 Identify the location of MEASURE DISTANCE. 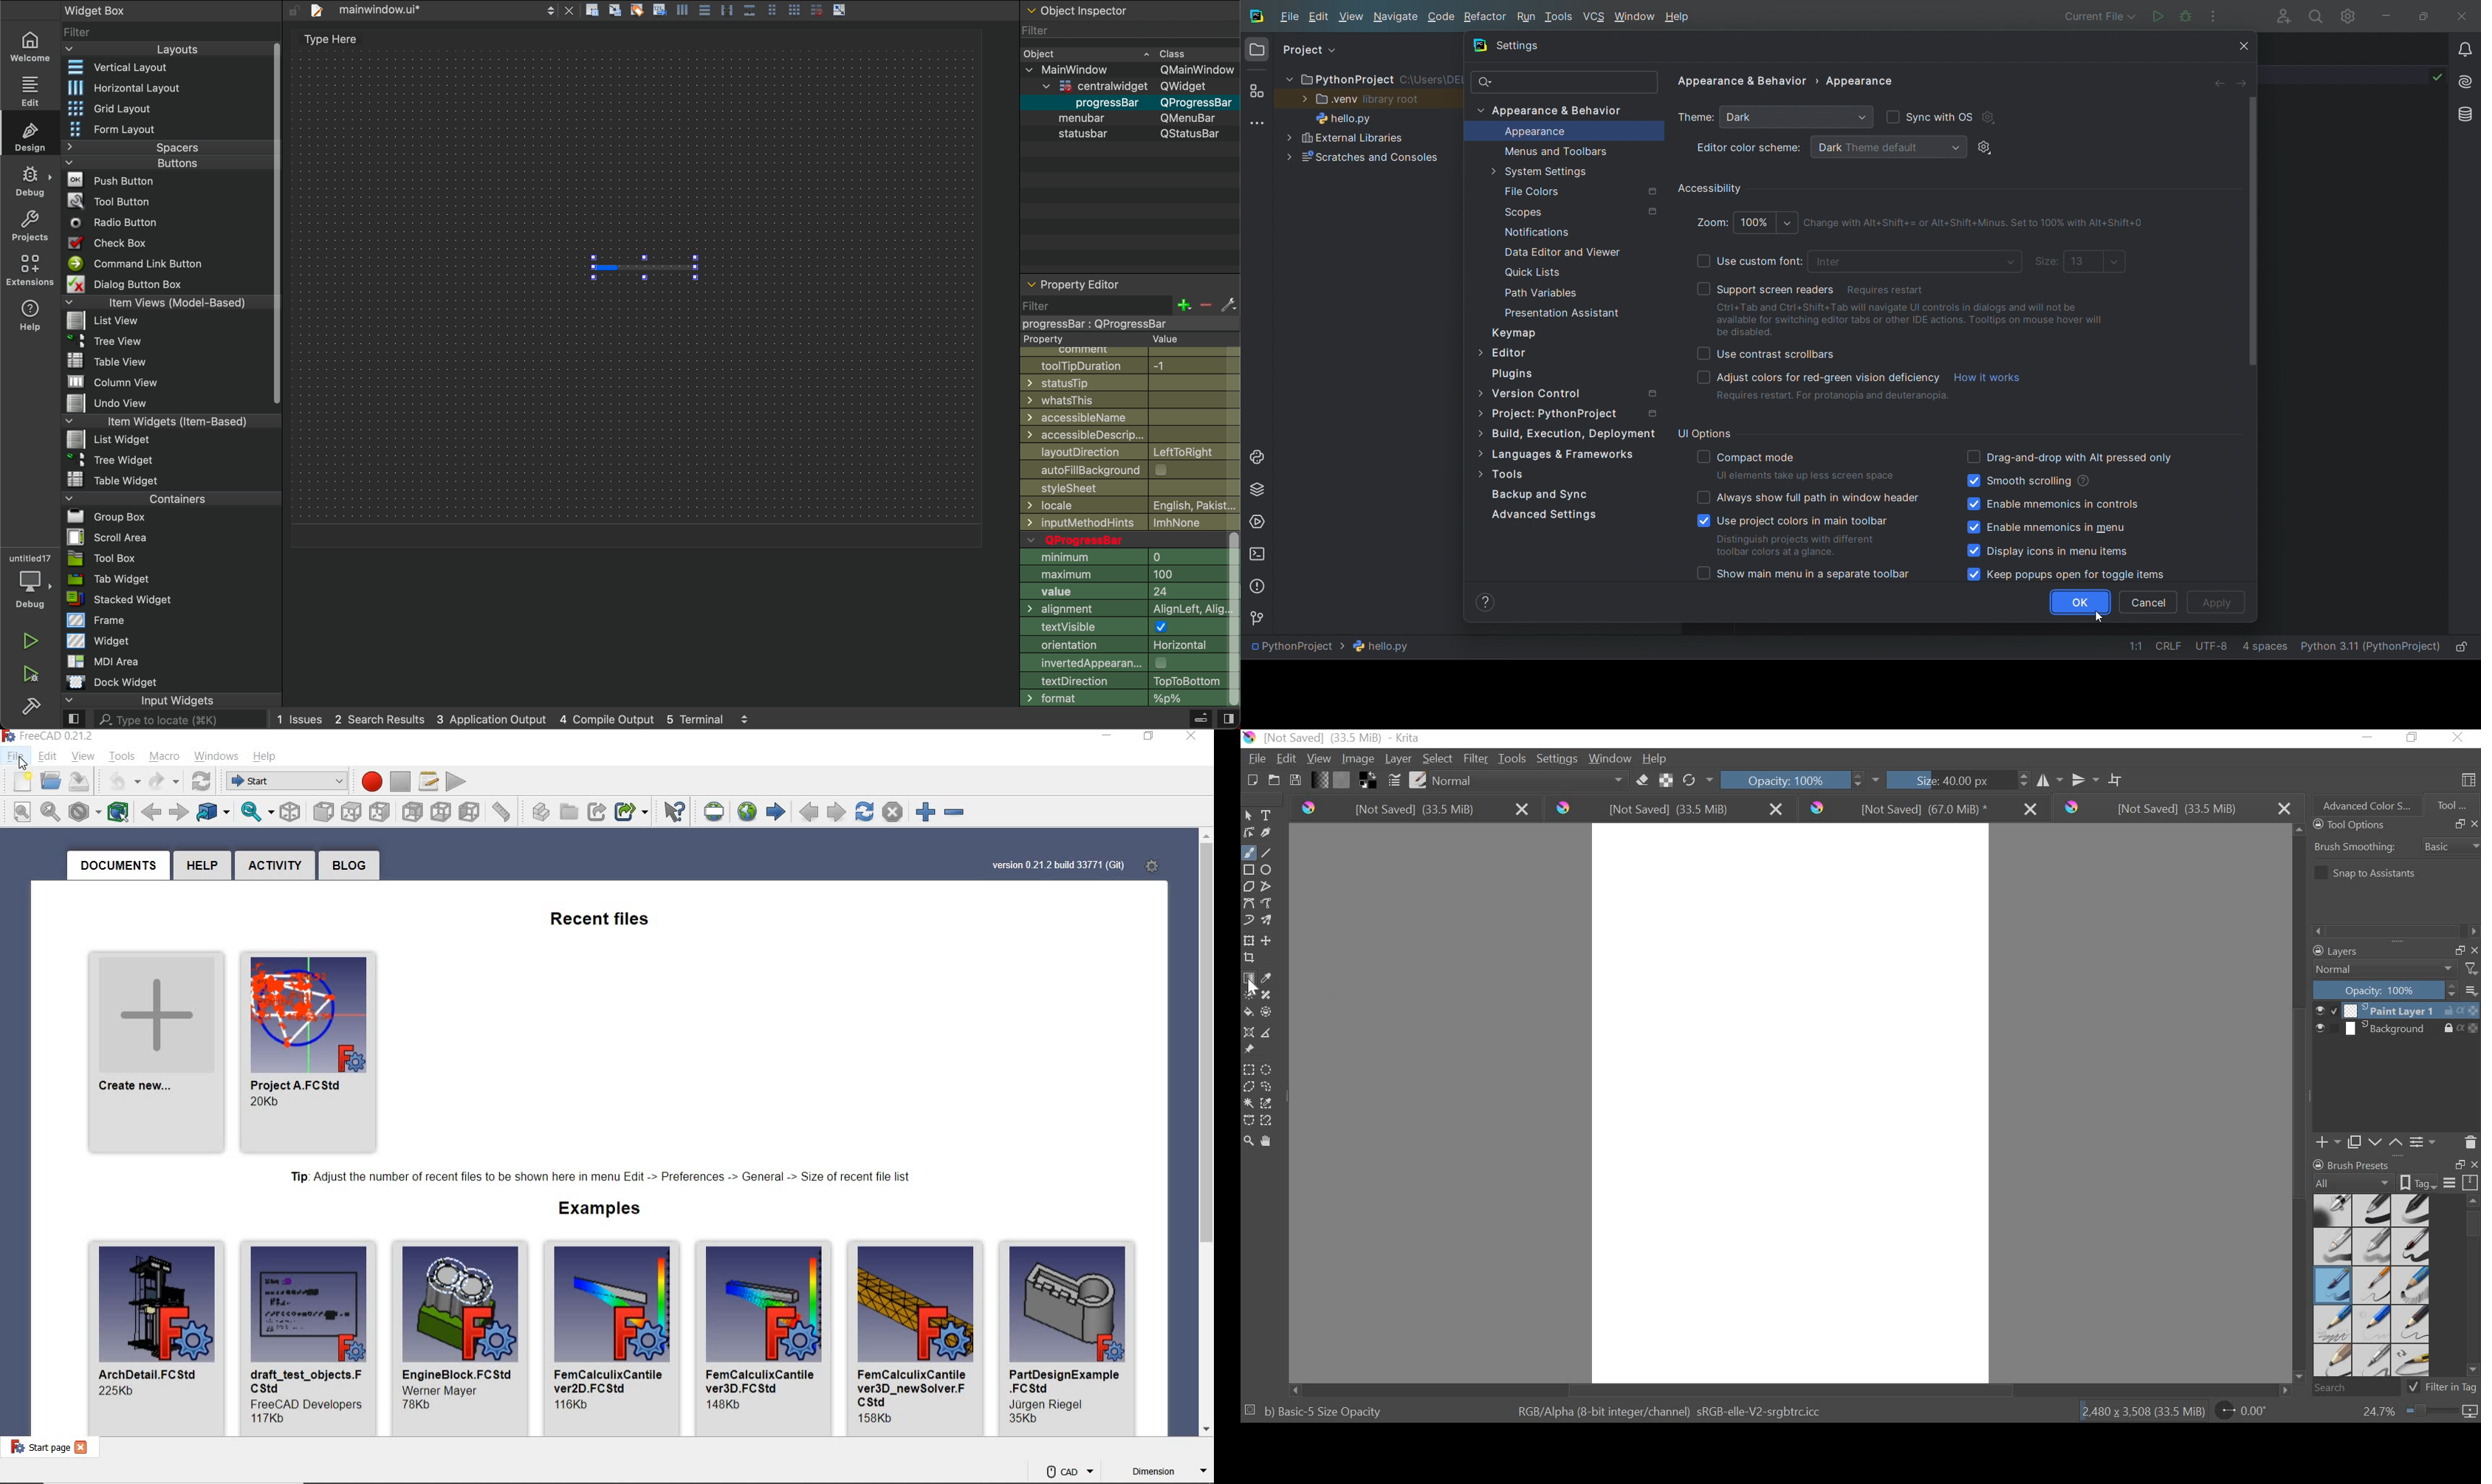
(504, 810).